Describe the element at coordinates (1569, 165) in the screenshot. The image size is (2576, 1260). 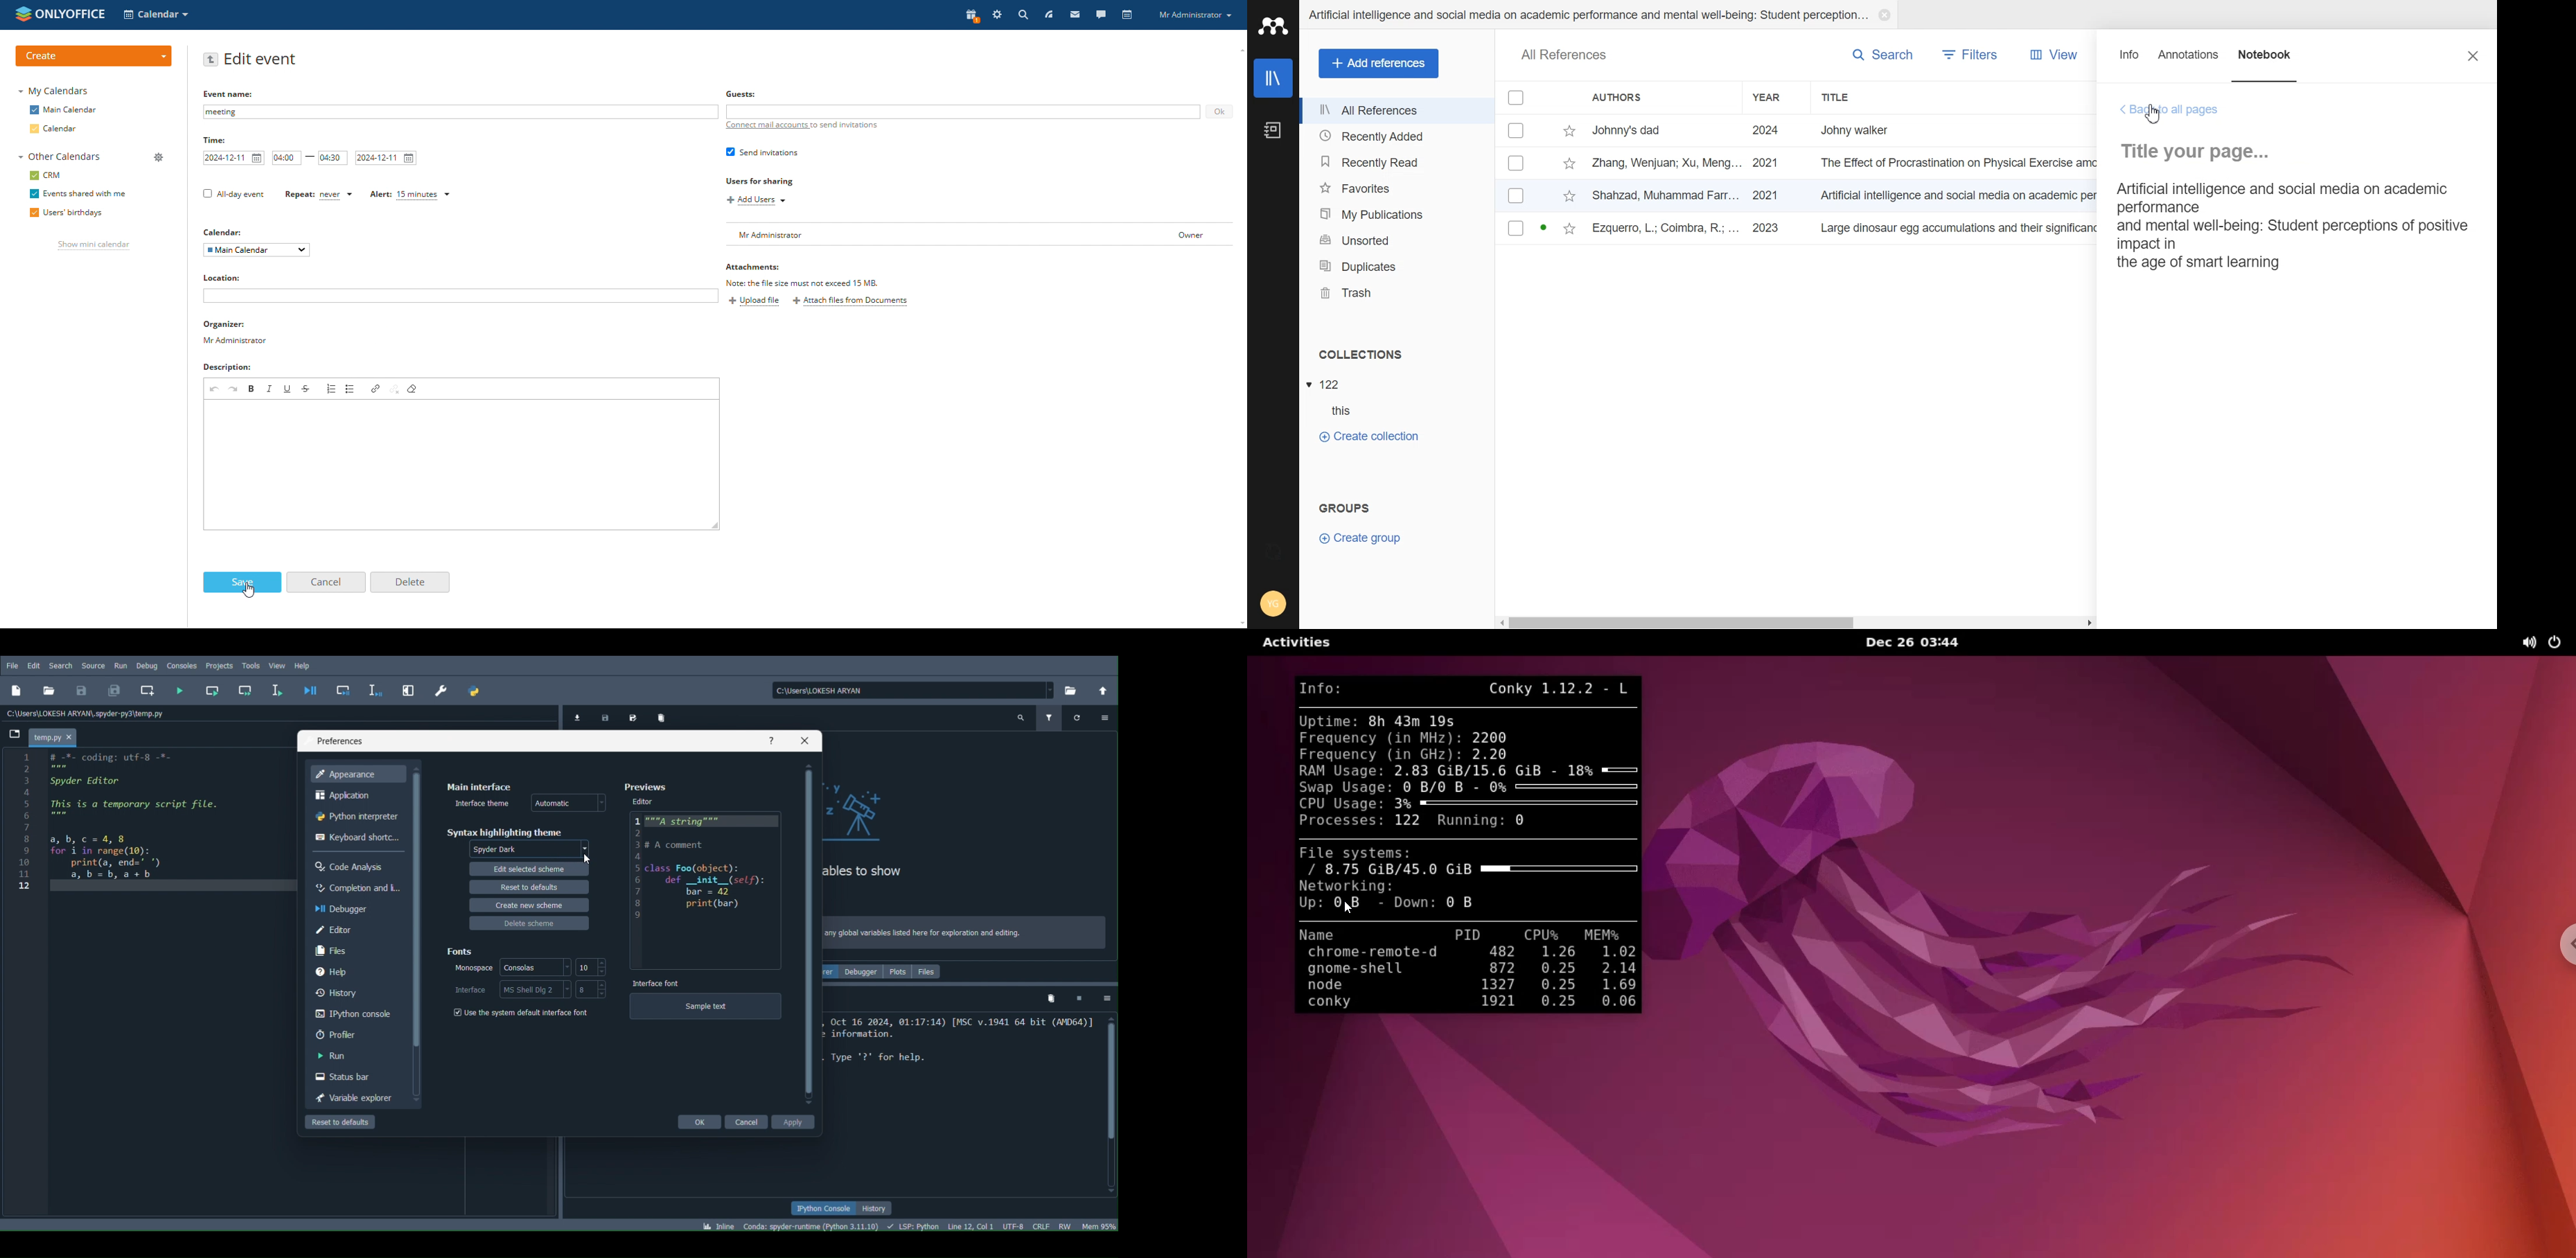
I see `star` at that location.